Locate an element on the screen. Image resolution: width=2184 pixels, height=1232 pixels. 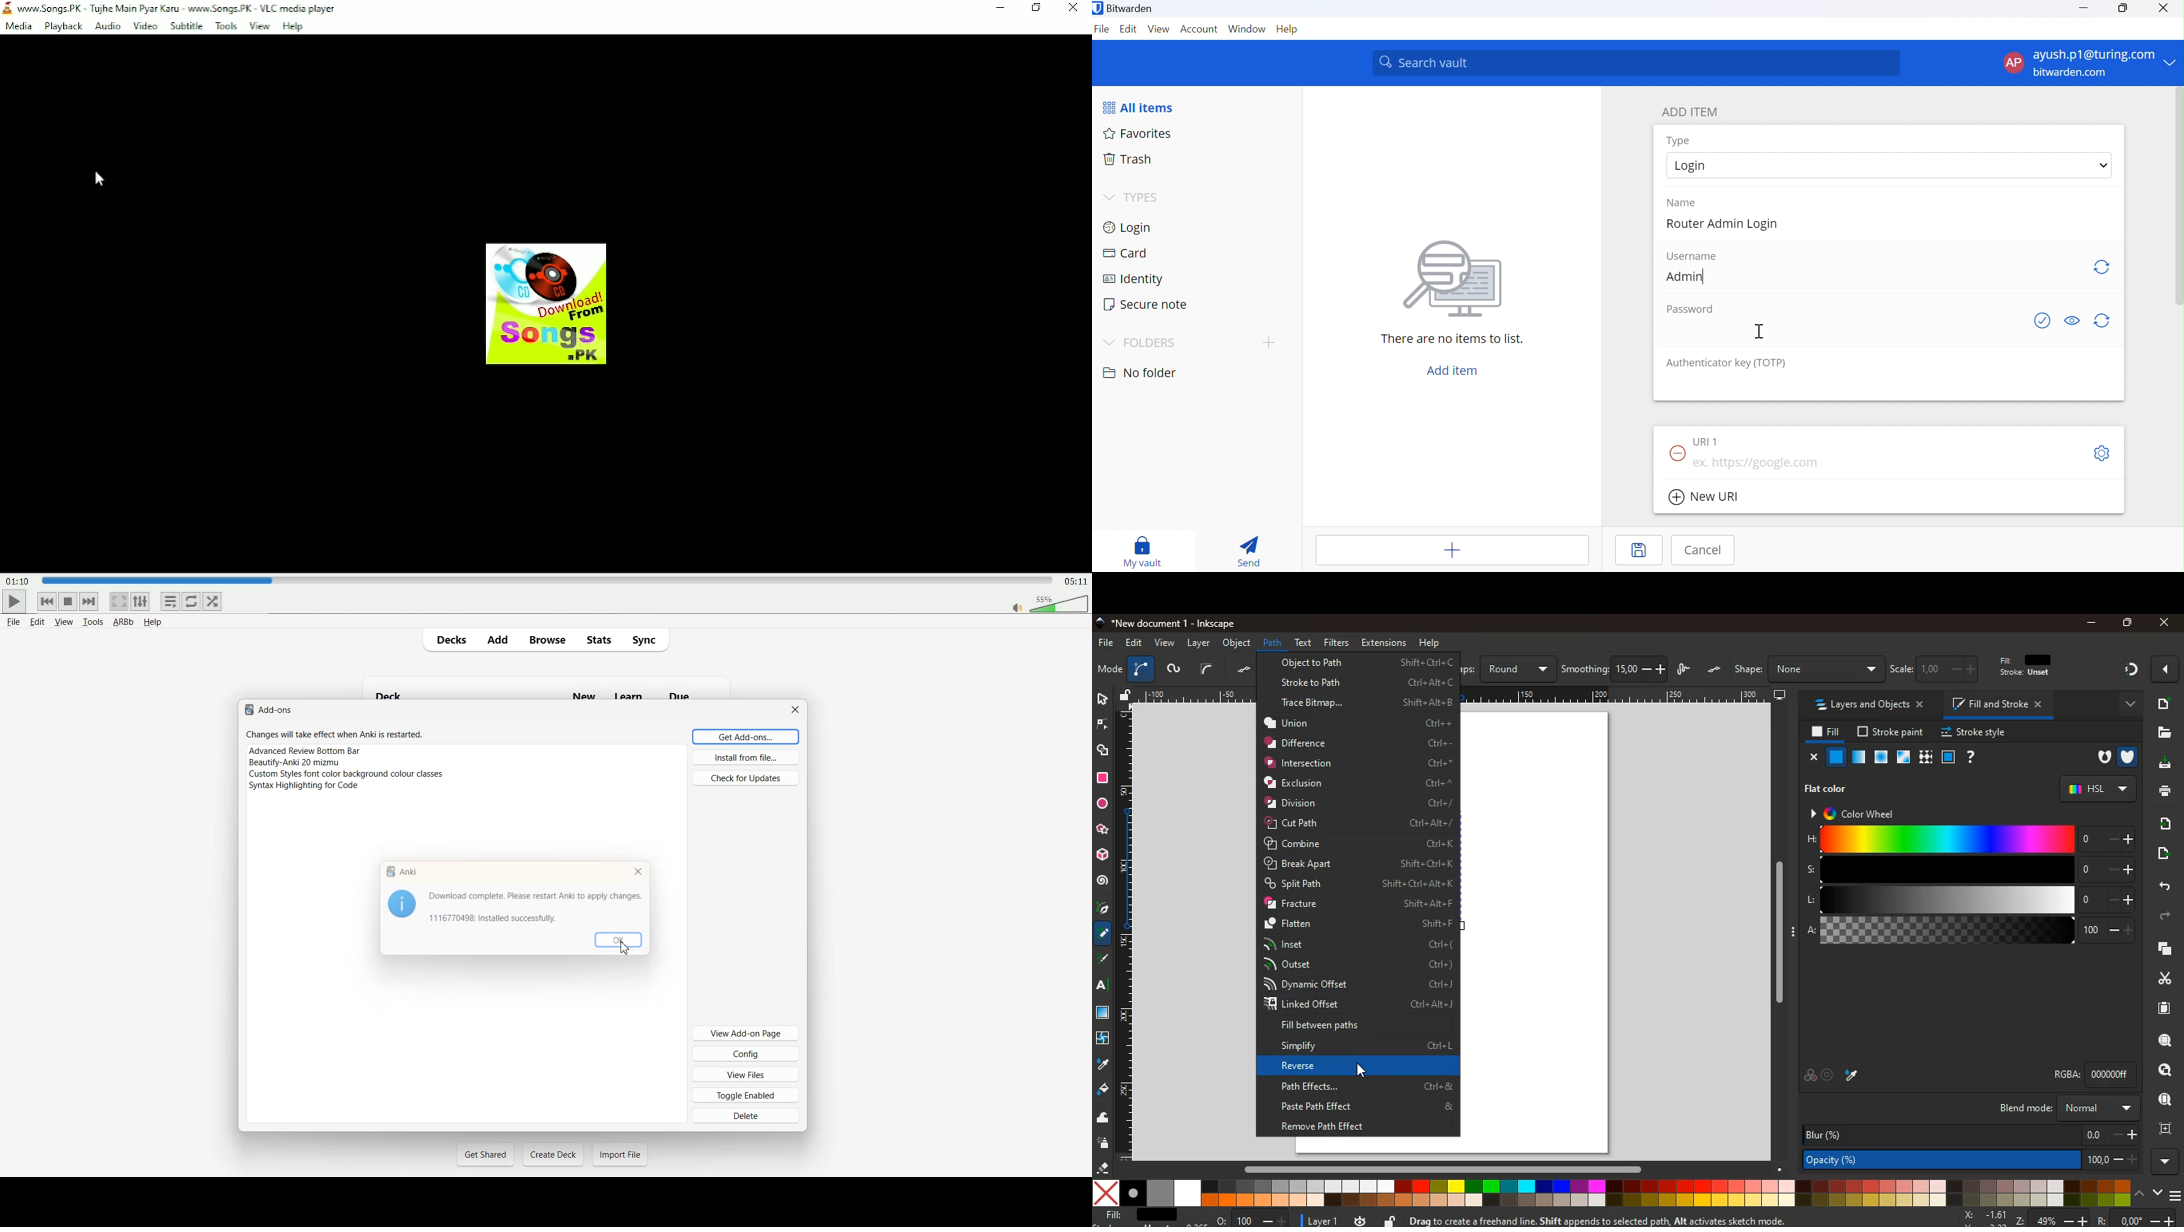
Windows is located at coordinates (1247, 31).